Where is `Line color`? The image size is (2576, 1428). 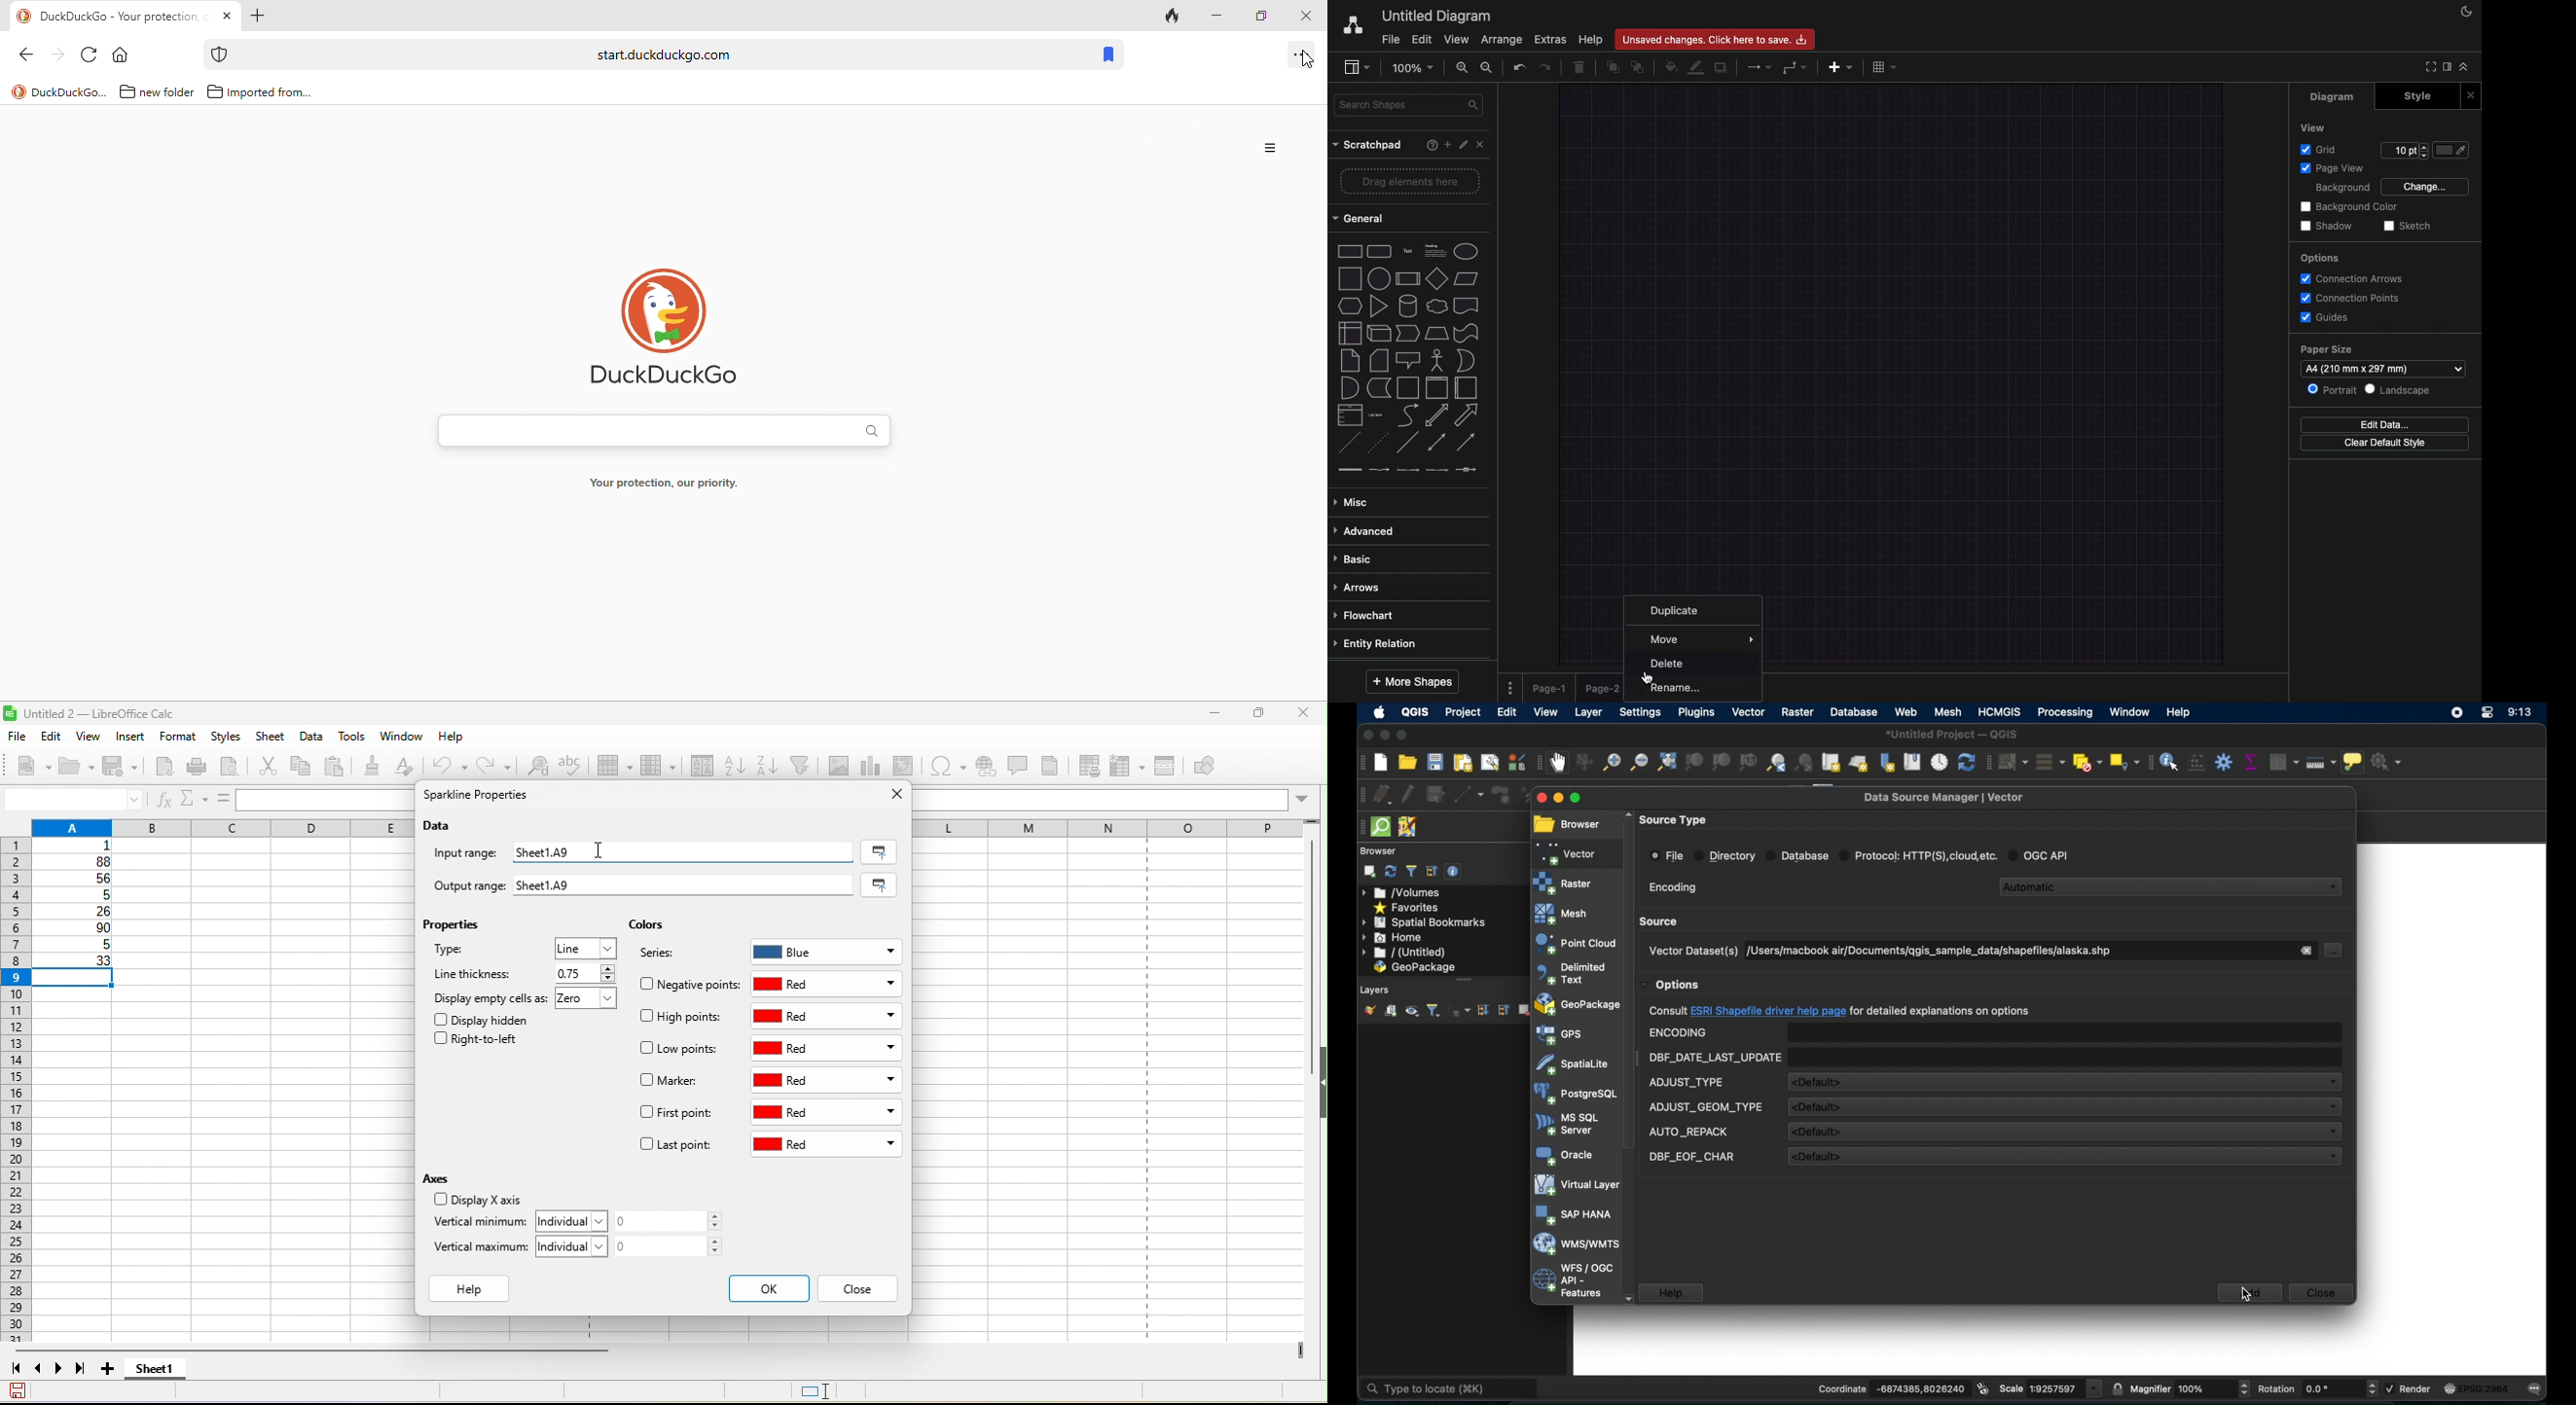 Line color is located at coordinates (1696, 68).